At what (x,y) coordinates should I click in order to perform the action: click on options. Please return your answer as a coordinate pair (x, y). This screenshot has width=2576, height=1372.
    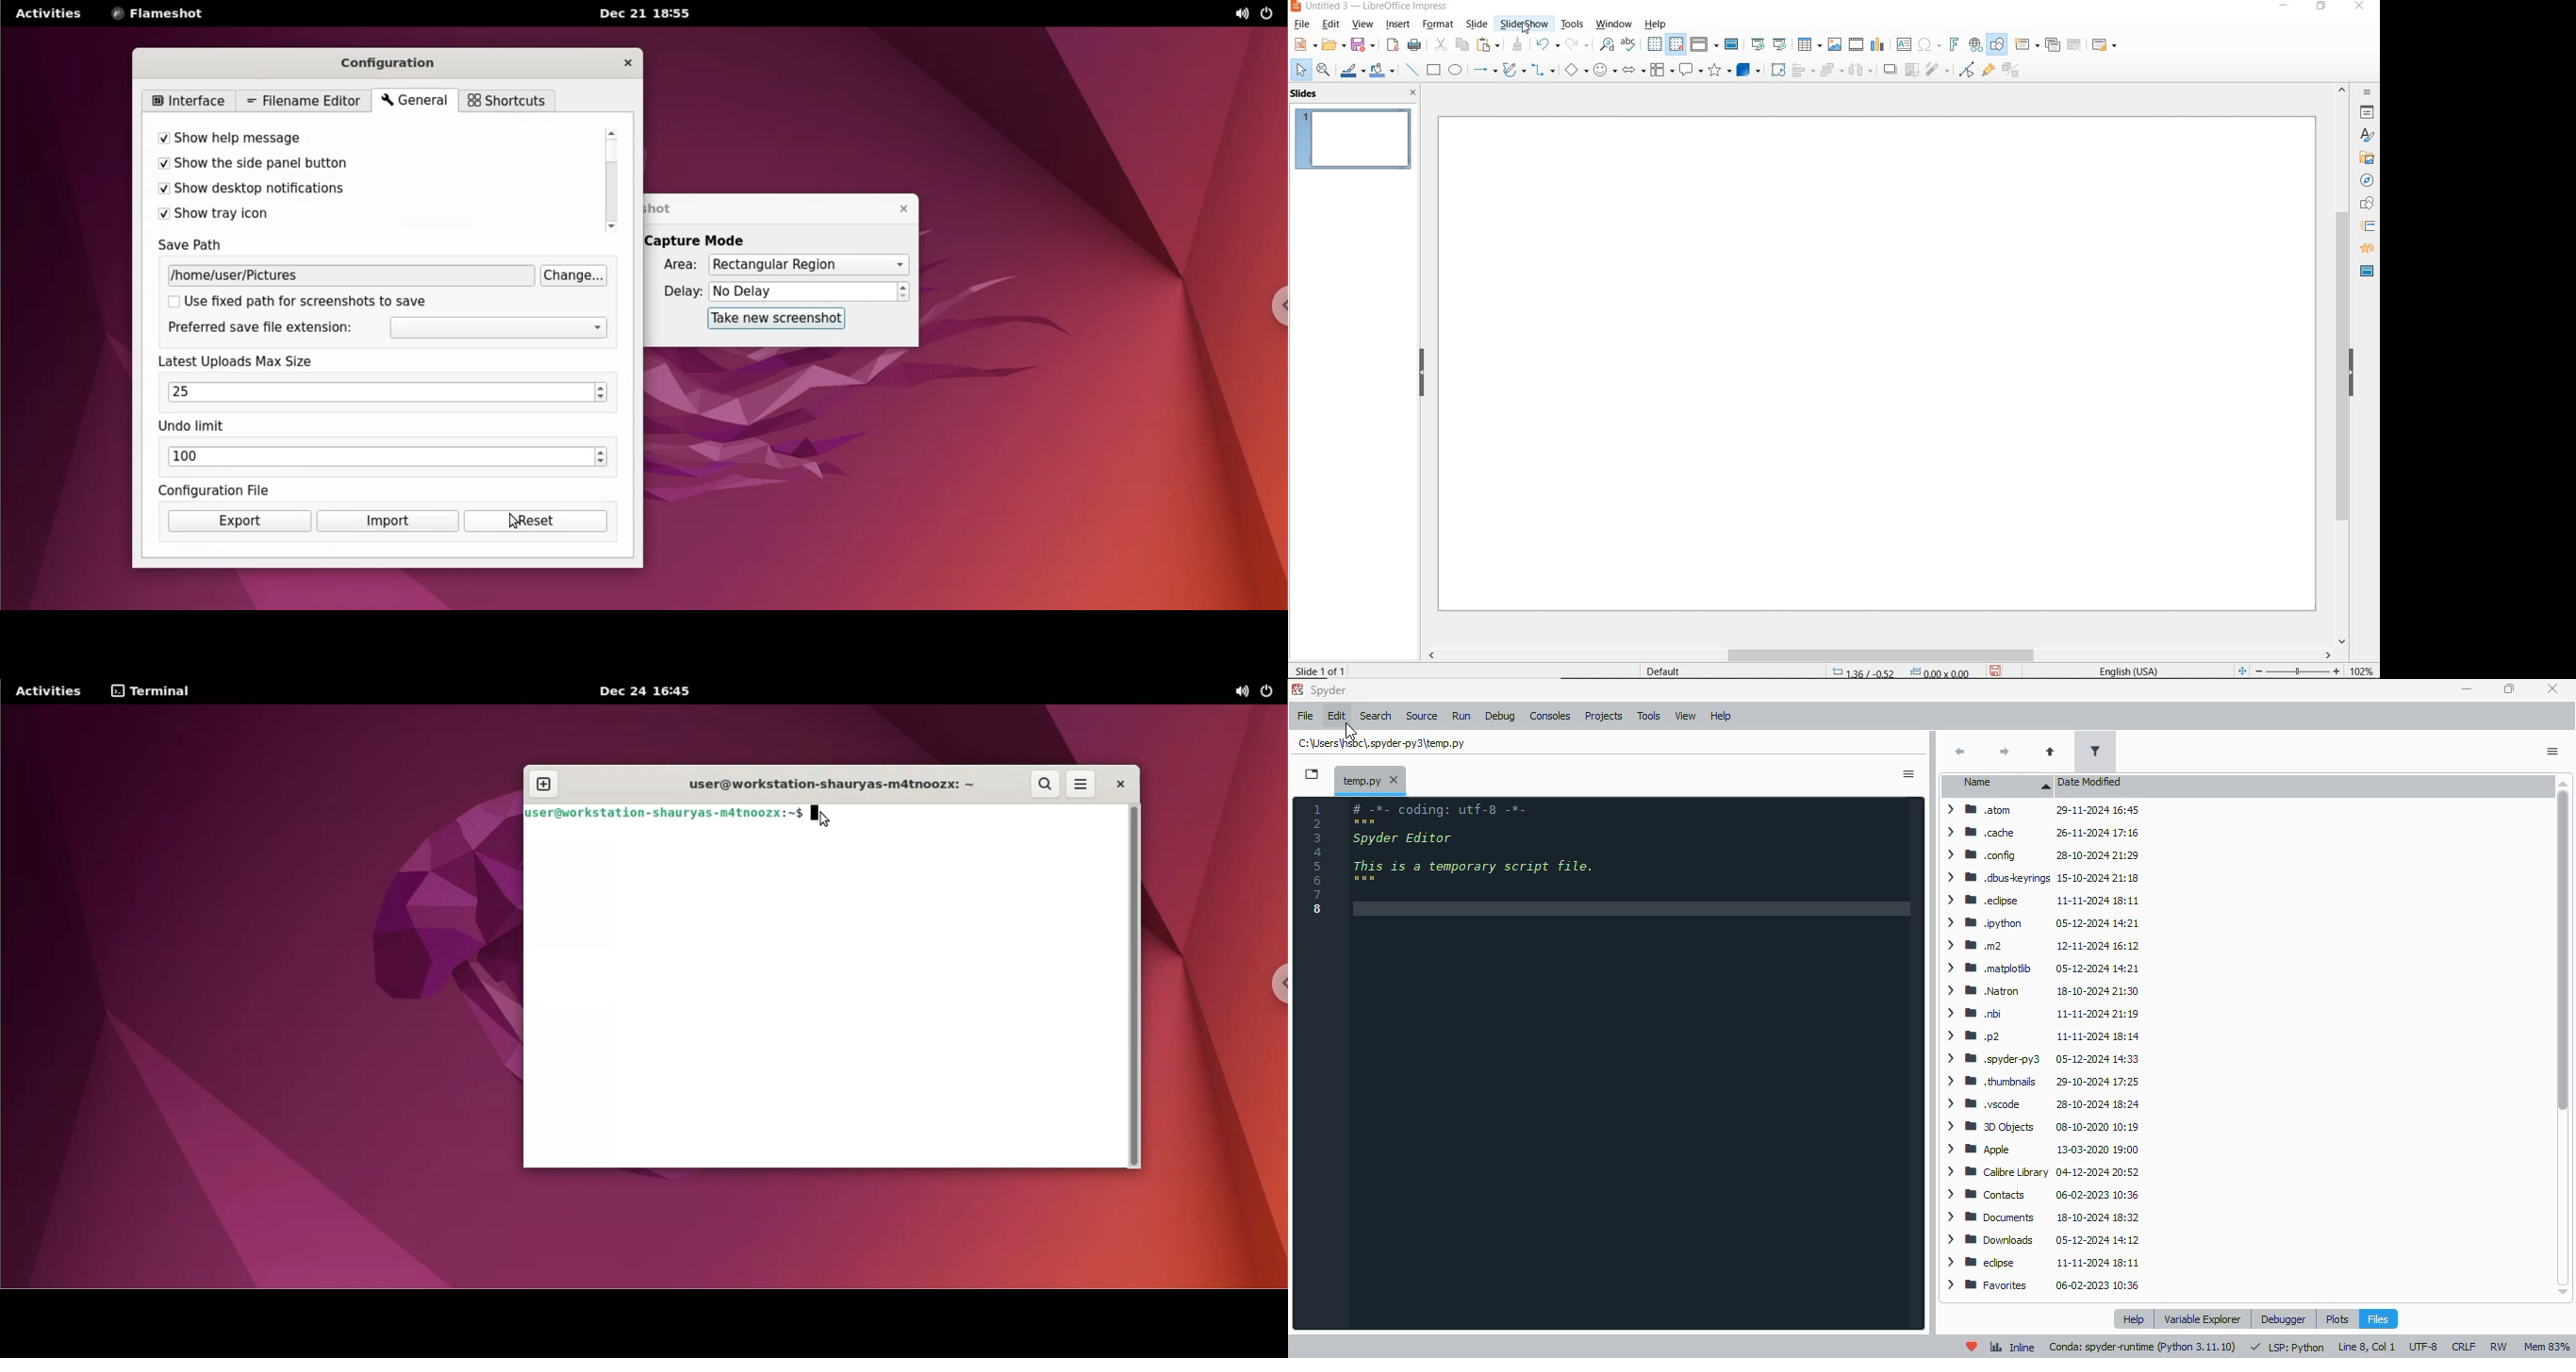
    Looking at the image, I should click on (1907, 774).